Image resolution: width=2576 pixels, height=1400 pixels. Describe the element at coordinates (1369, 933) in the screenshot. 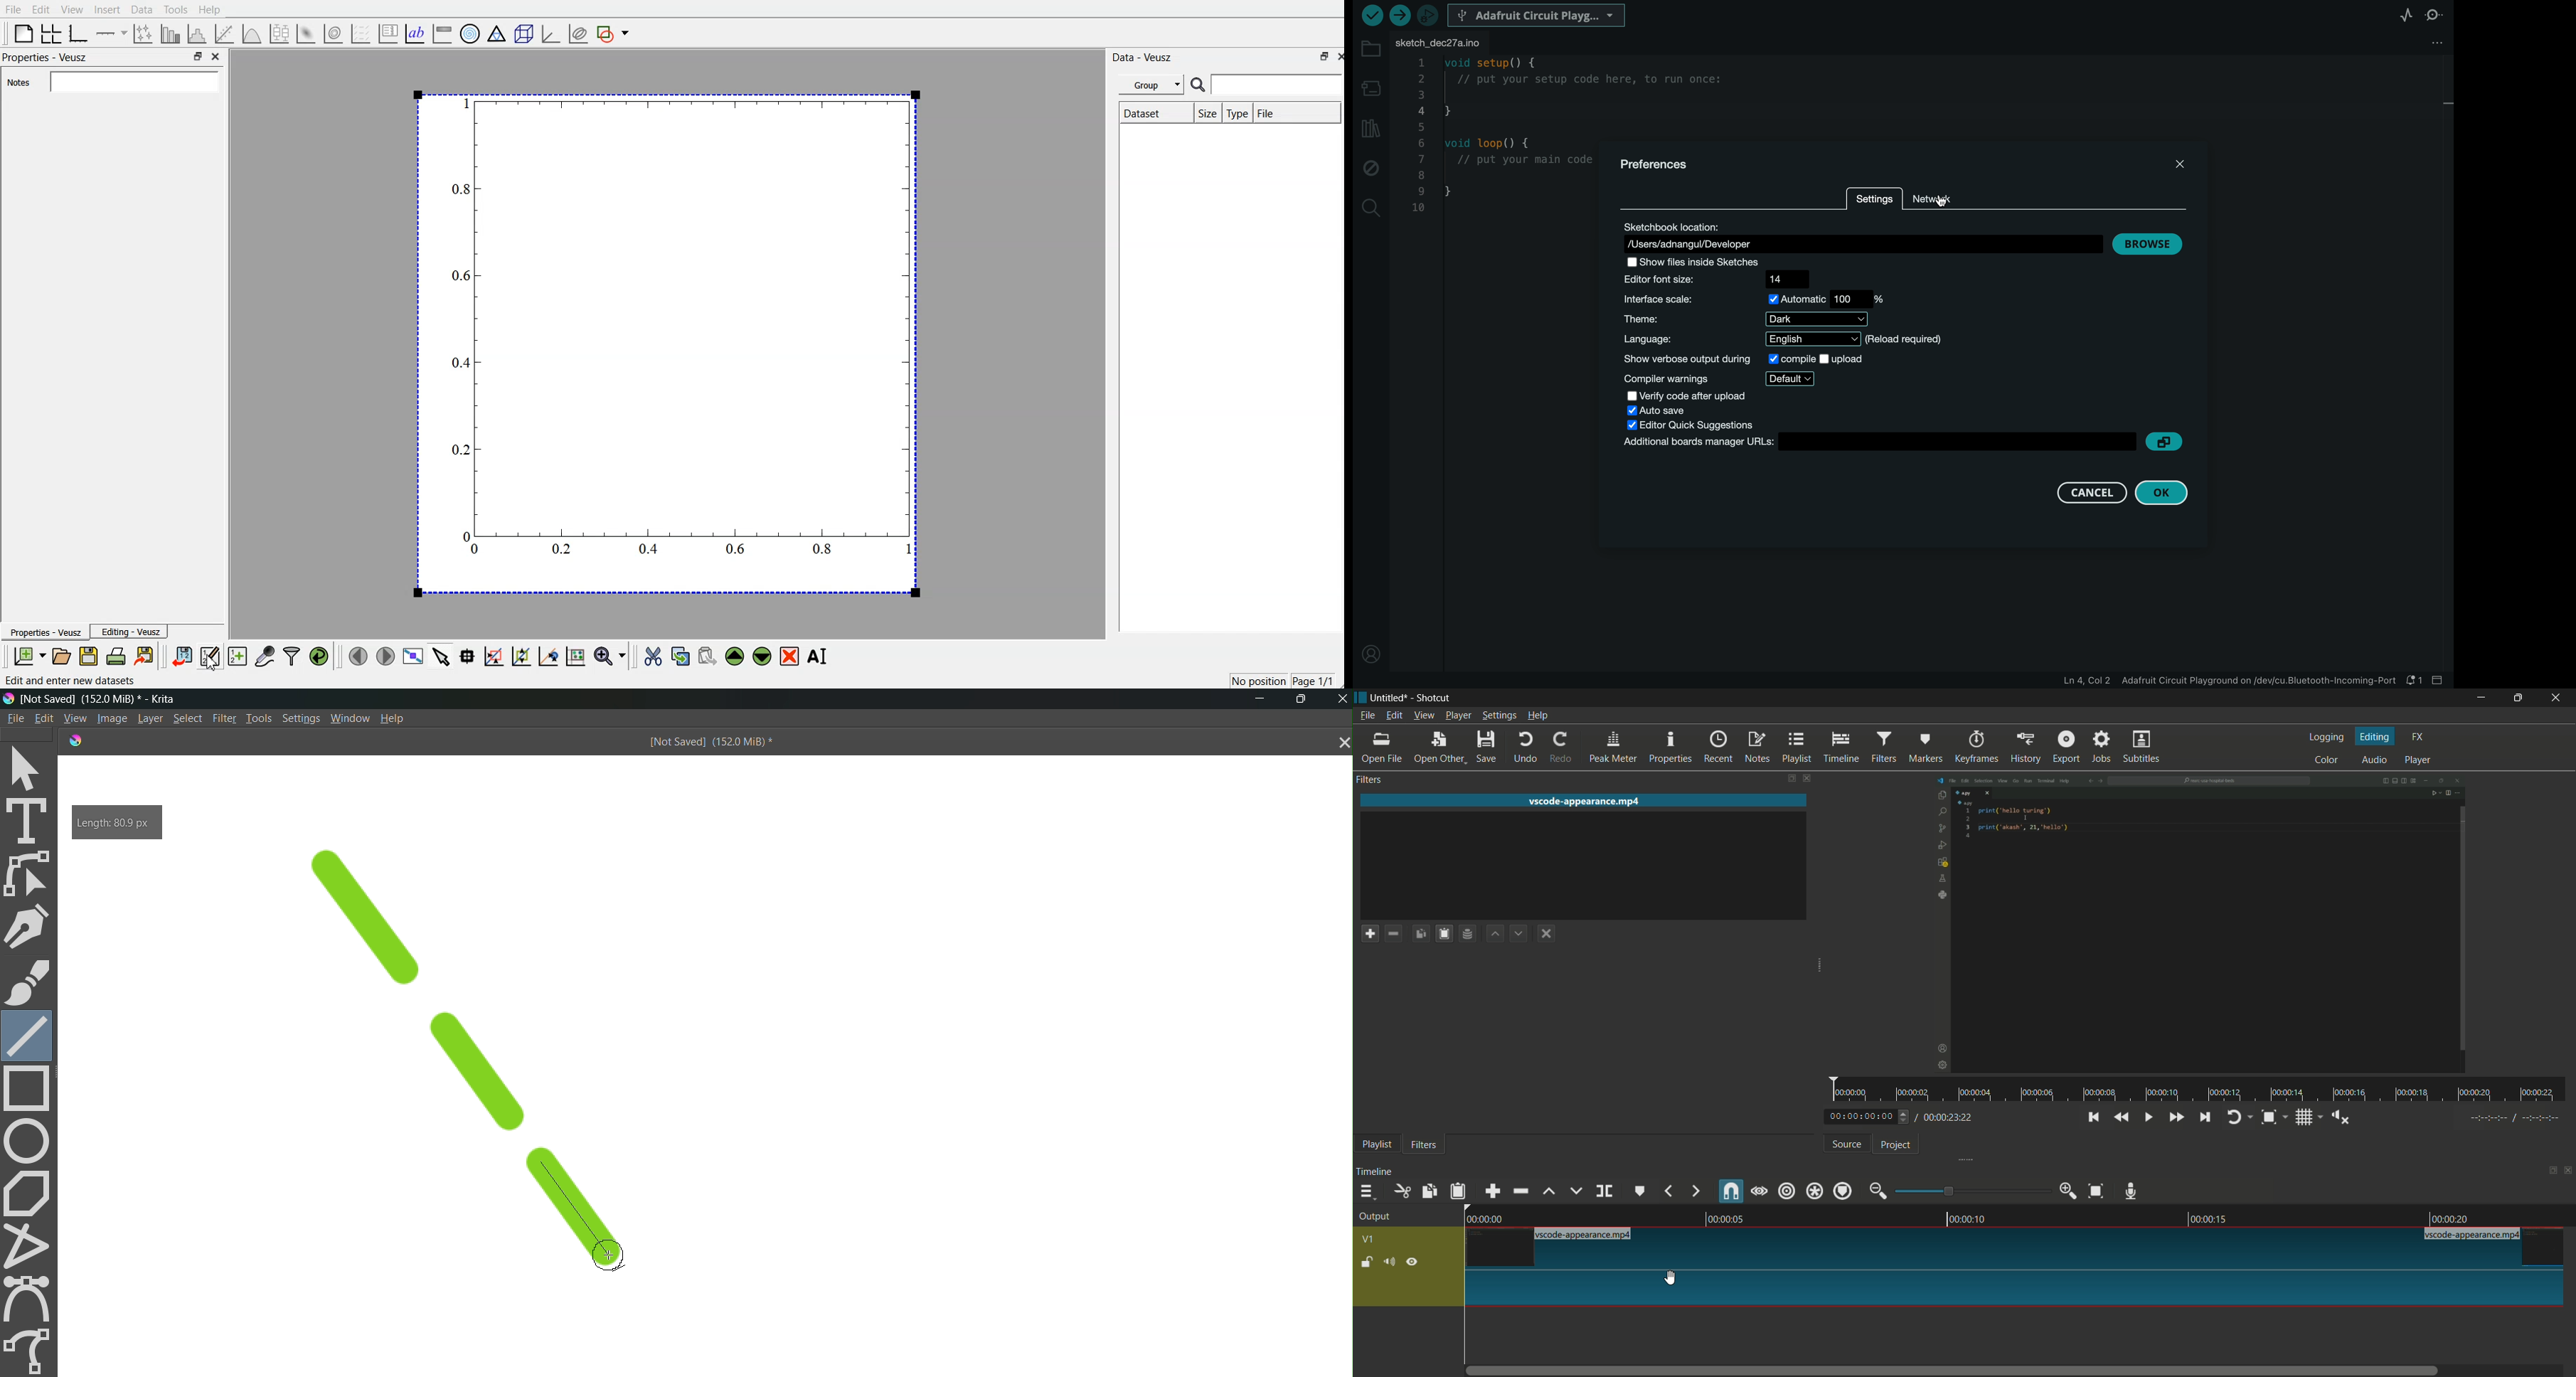

I see `add a filter` at that location.